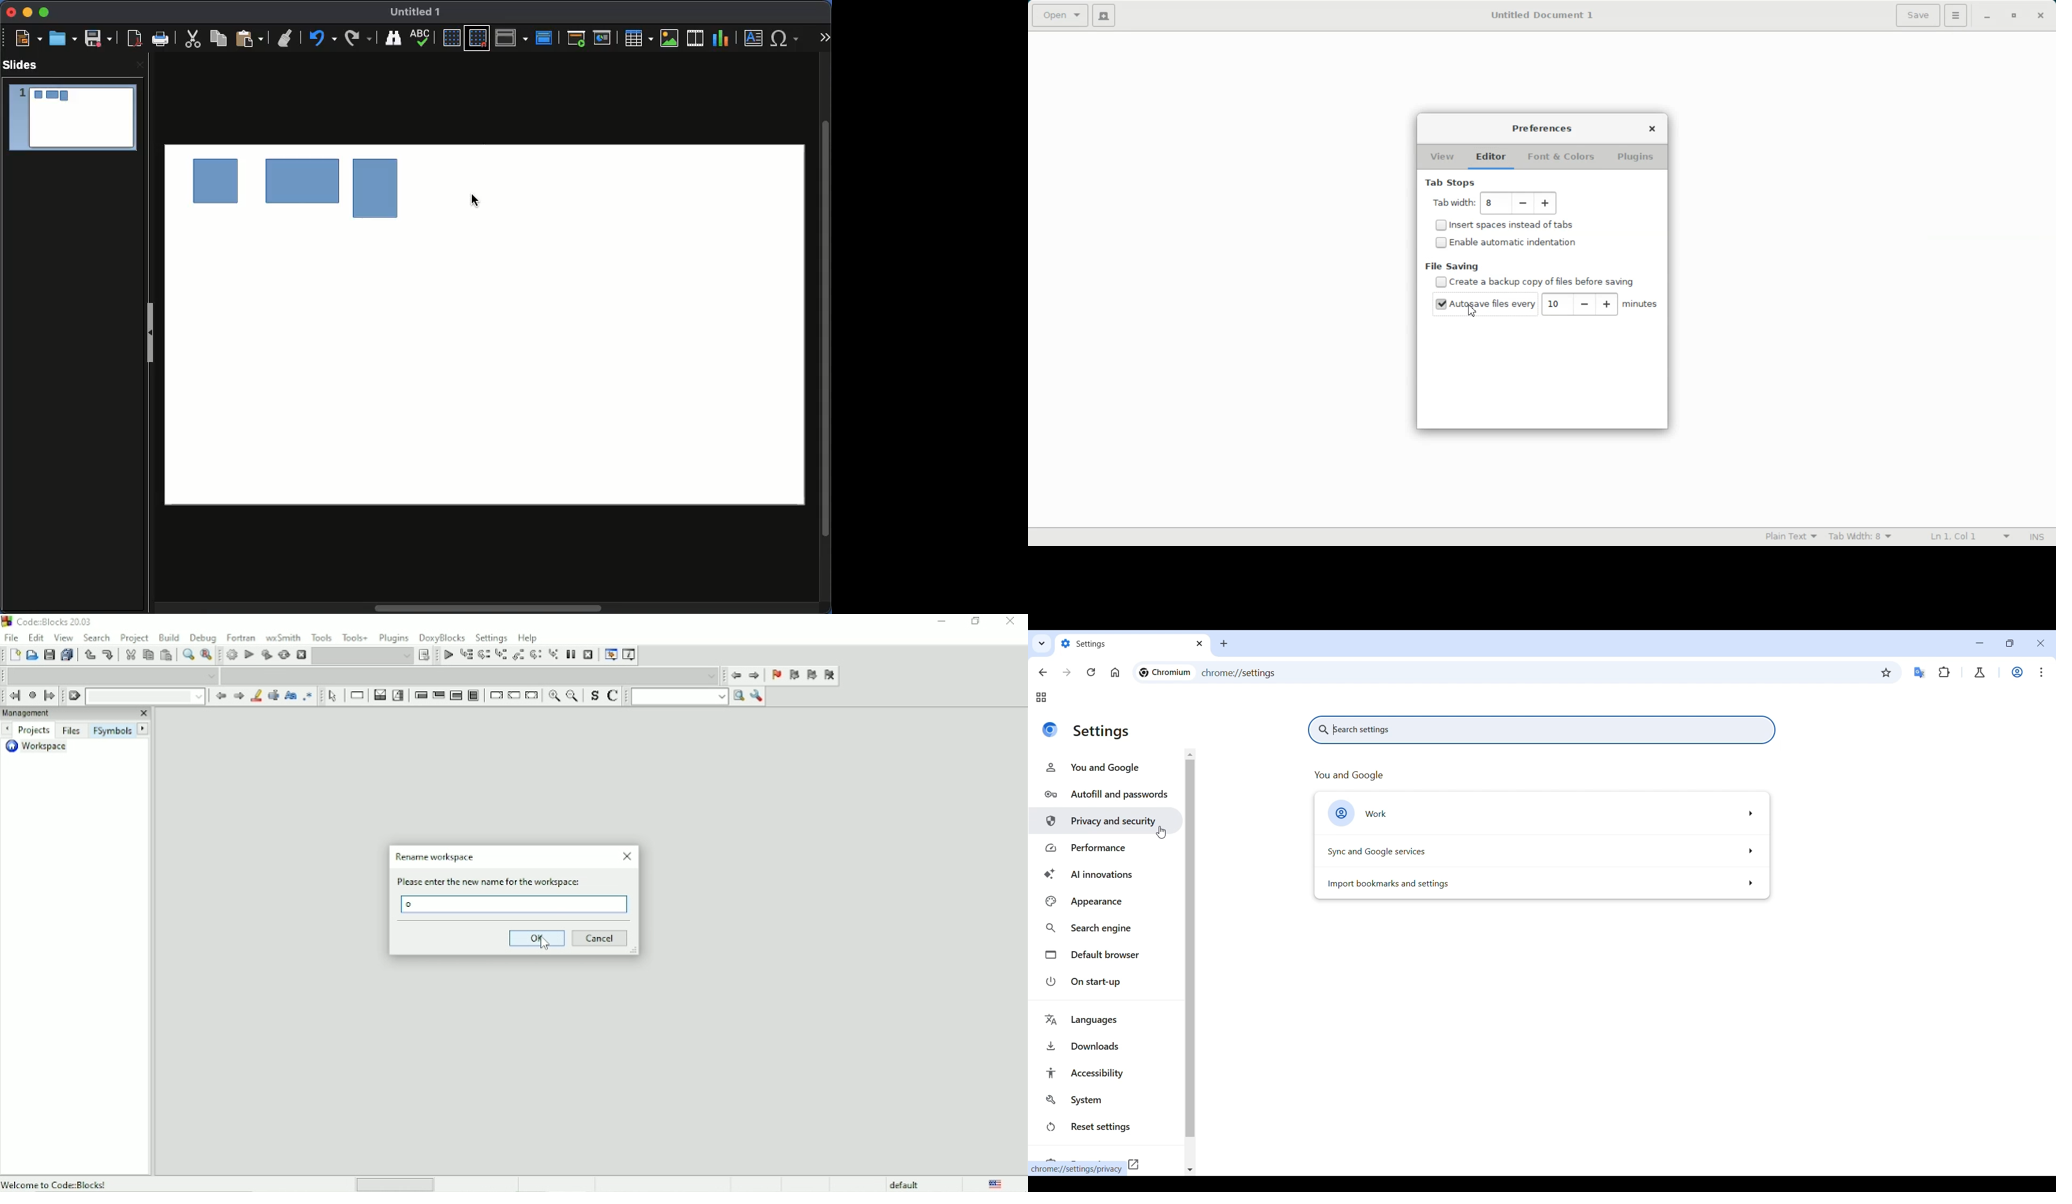  Describe the element at coordinates (1886, 672) in the screenshot. I see `Bookmark this tab` at that location.